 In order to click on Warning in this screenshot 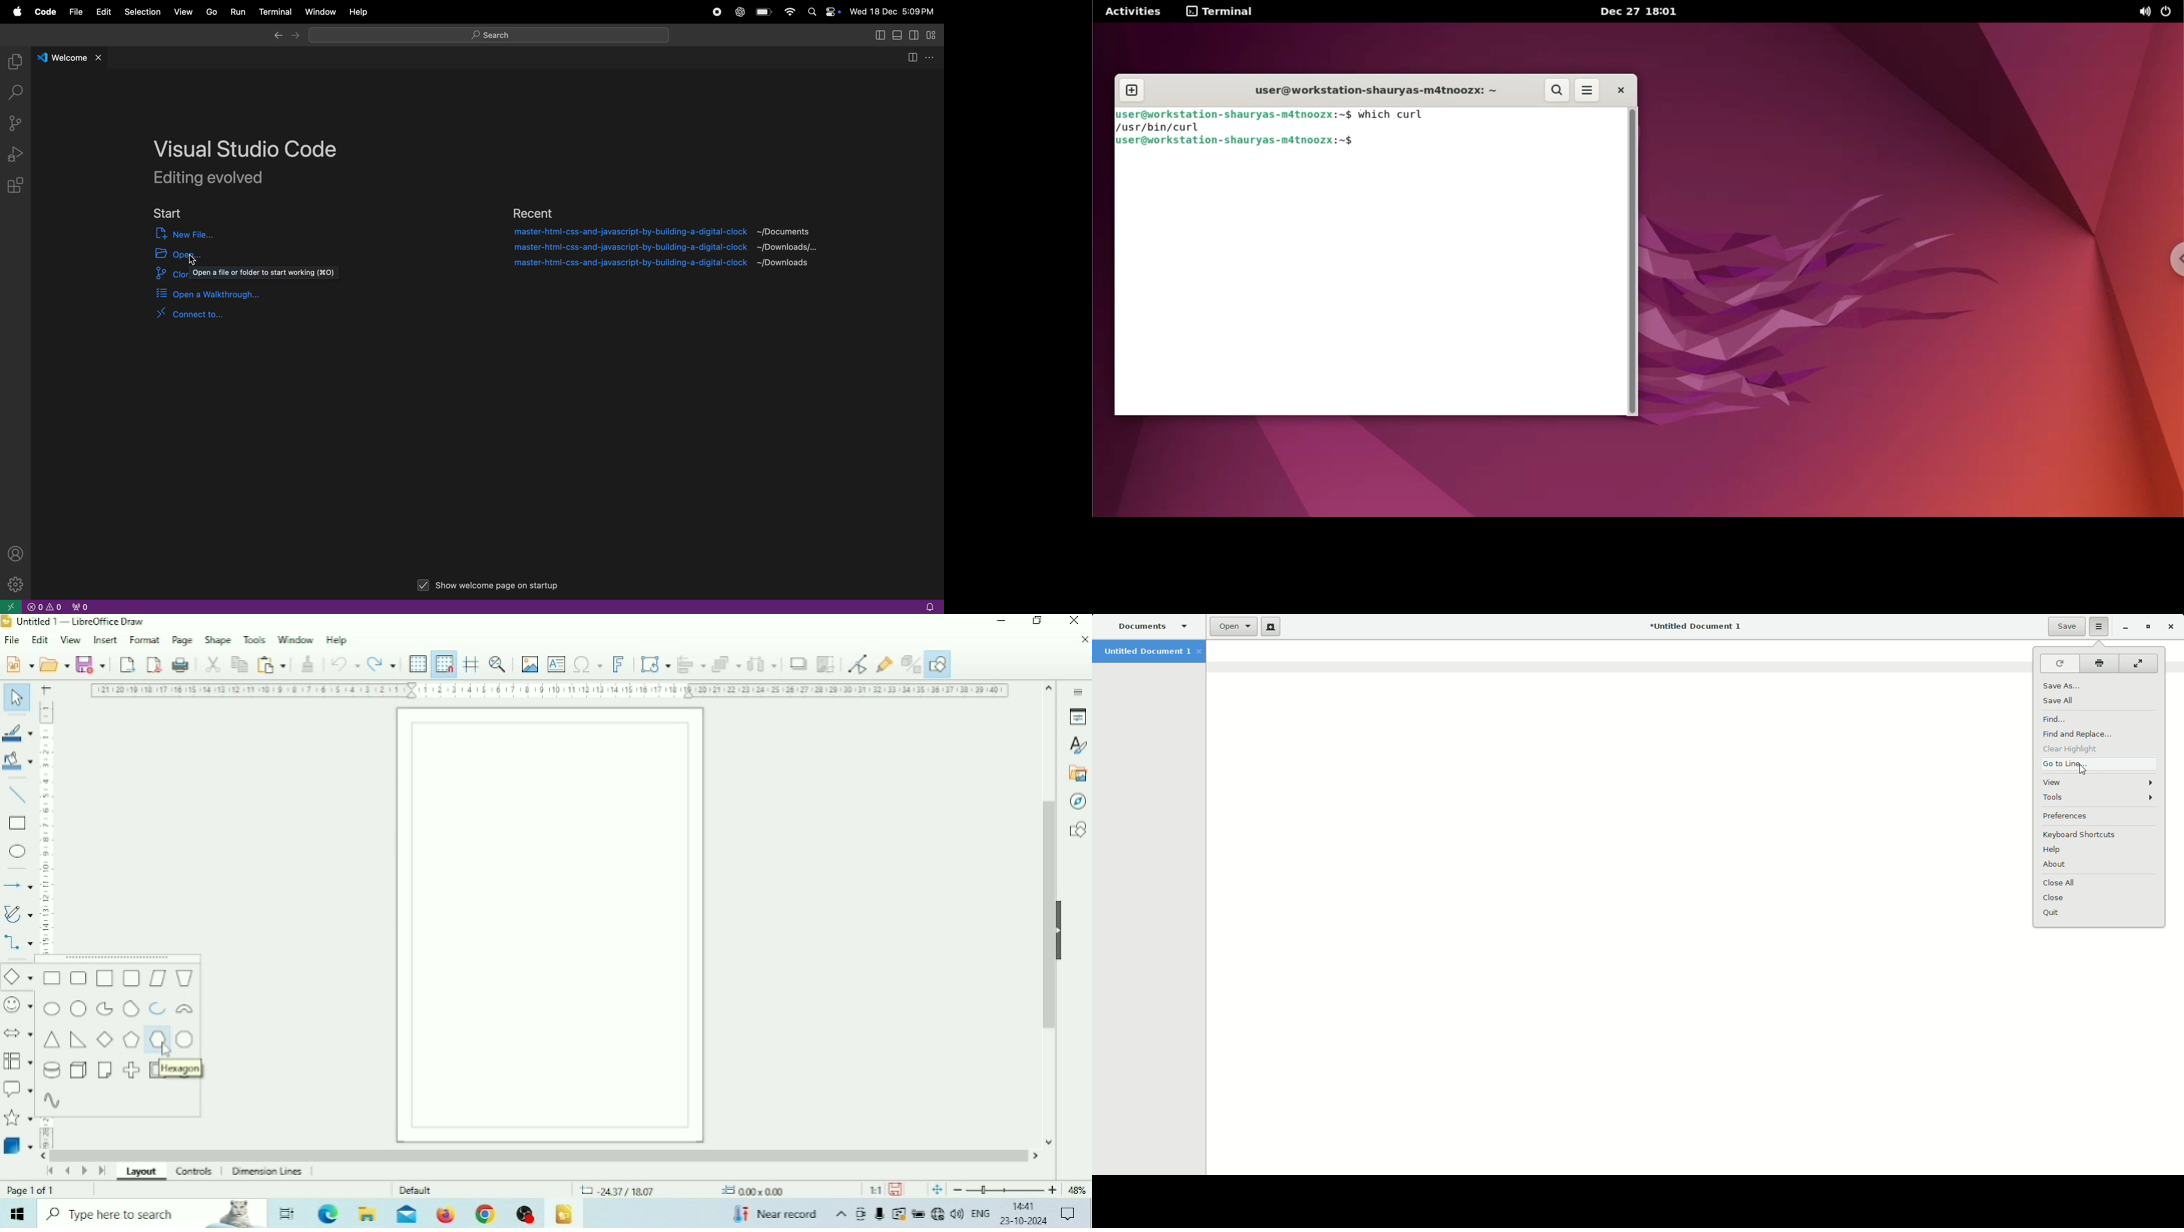, I will do `click(898, 1214)`.